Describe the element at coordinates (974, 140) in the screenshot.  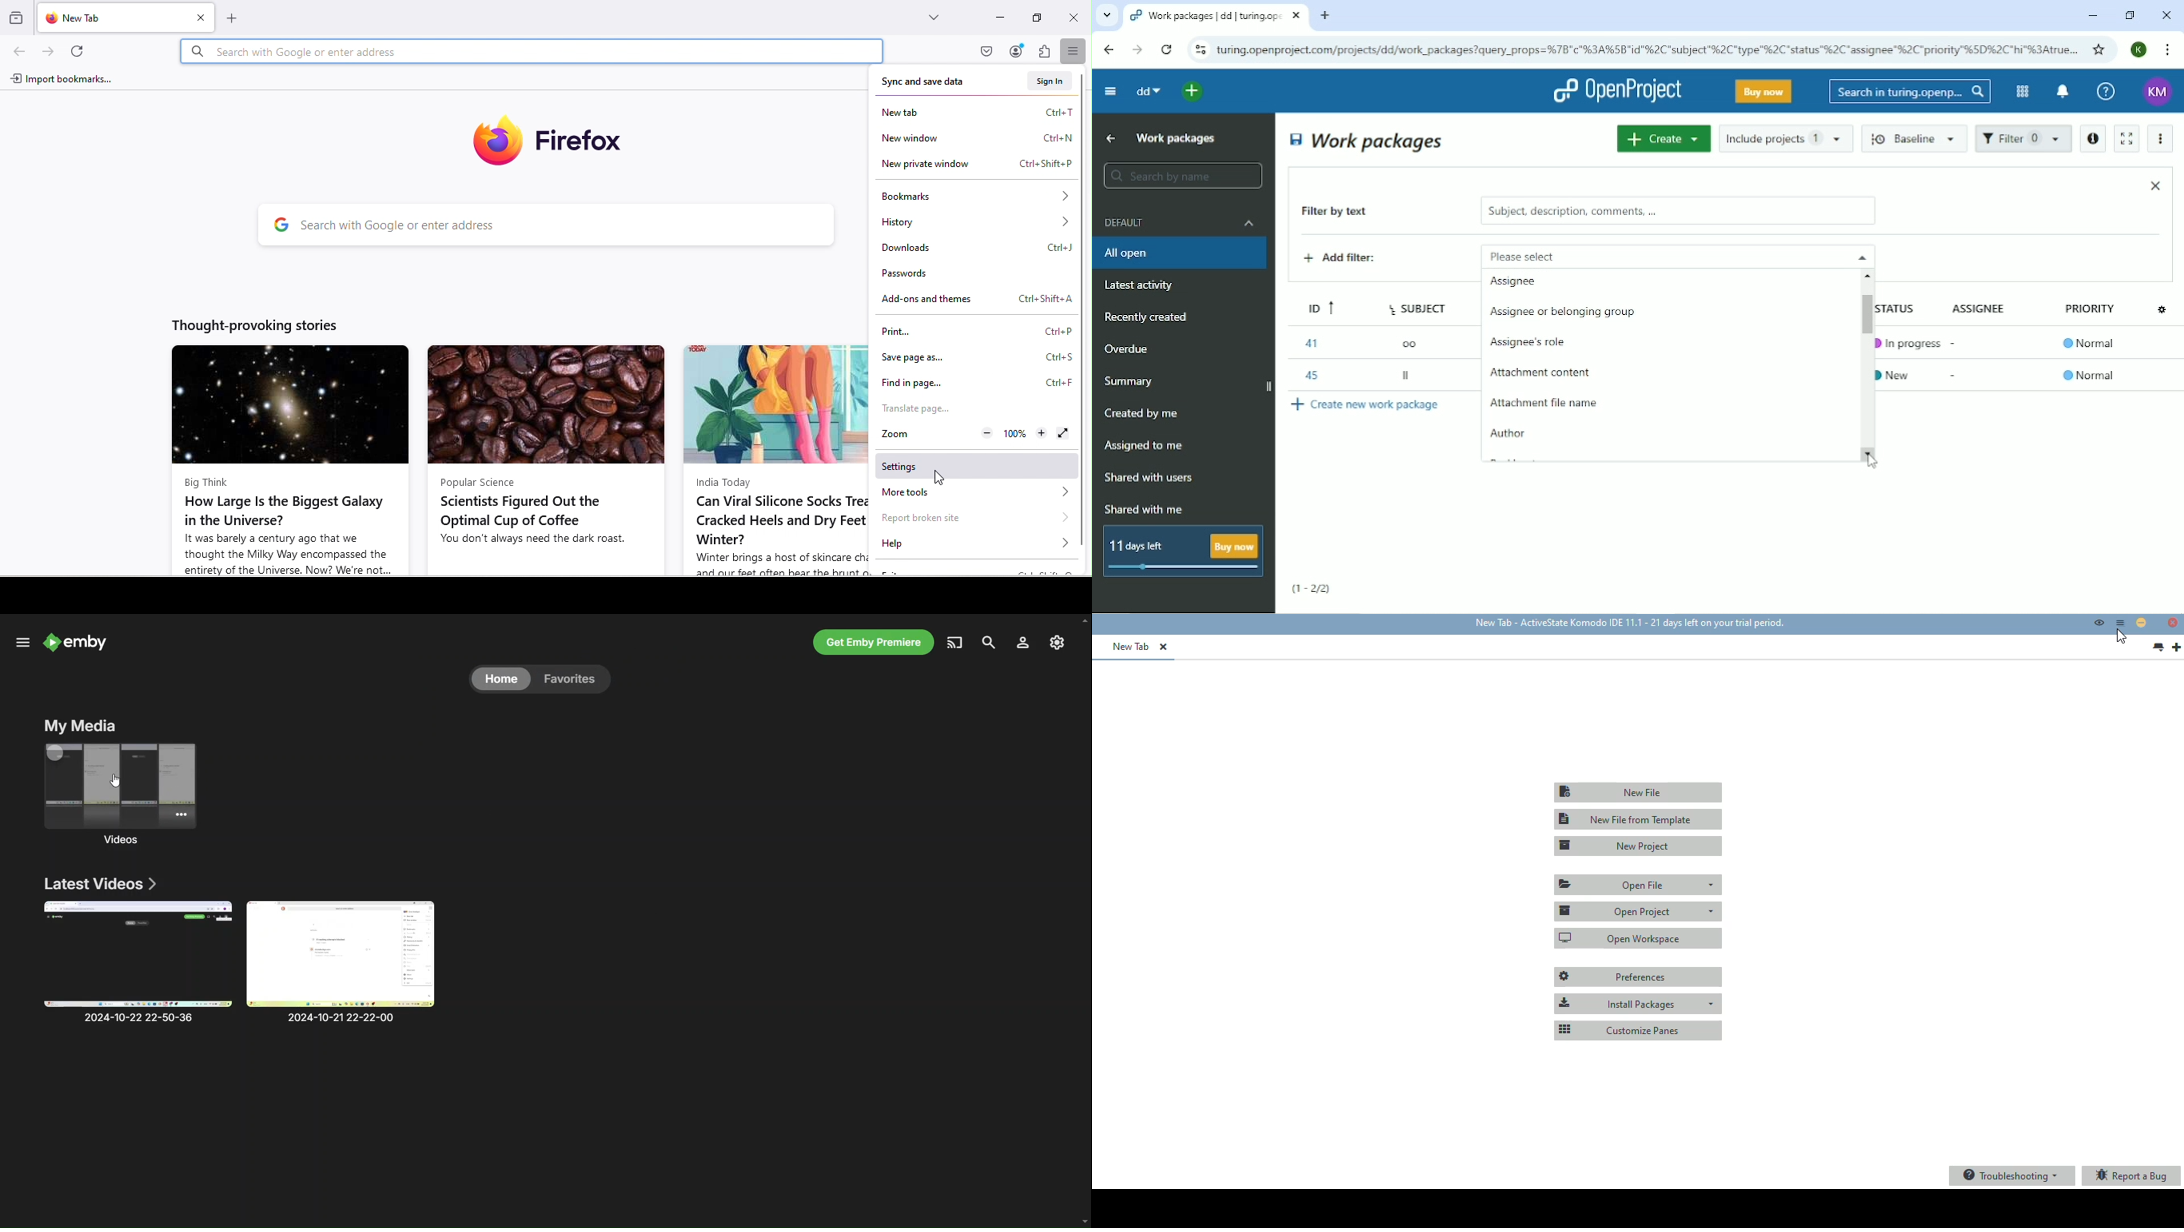
I see `New window` at that location.